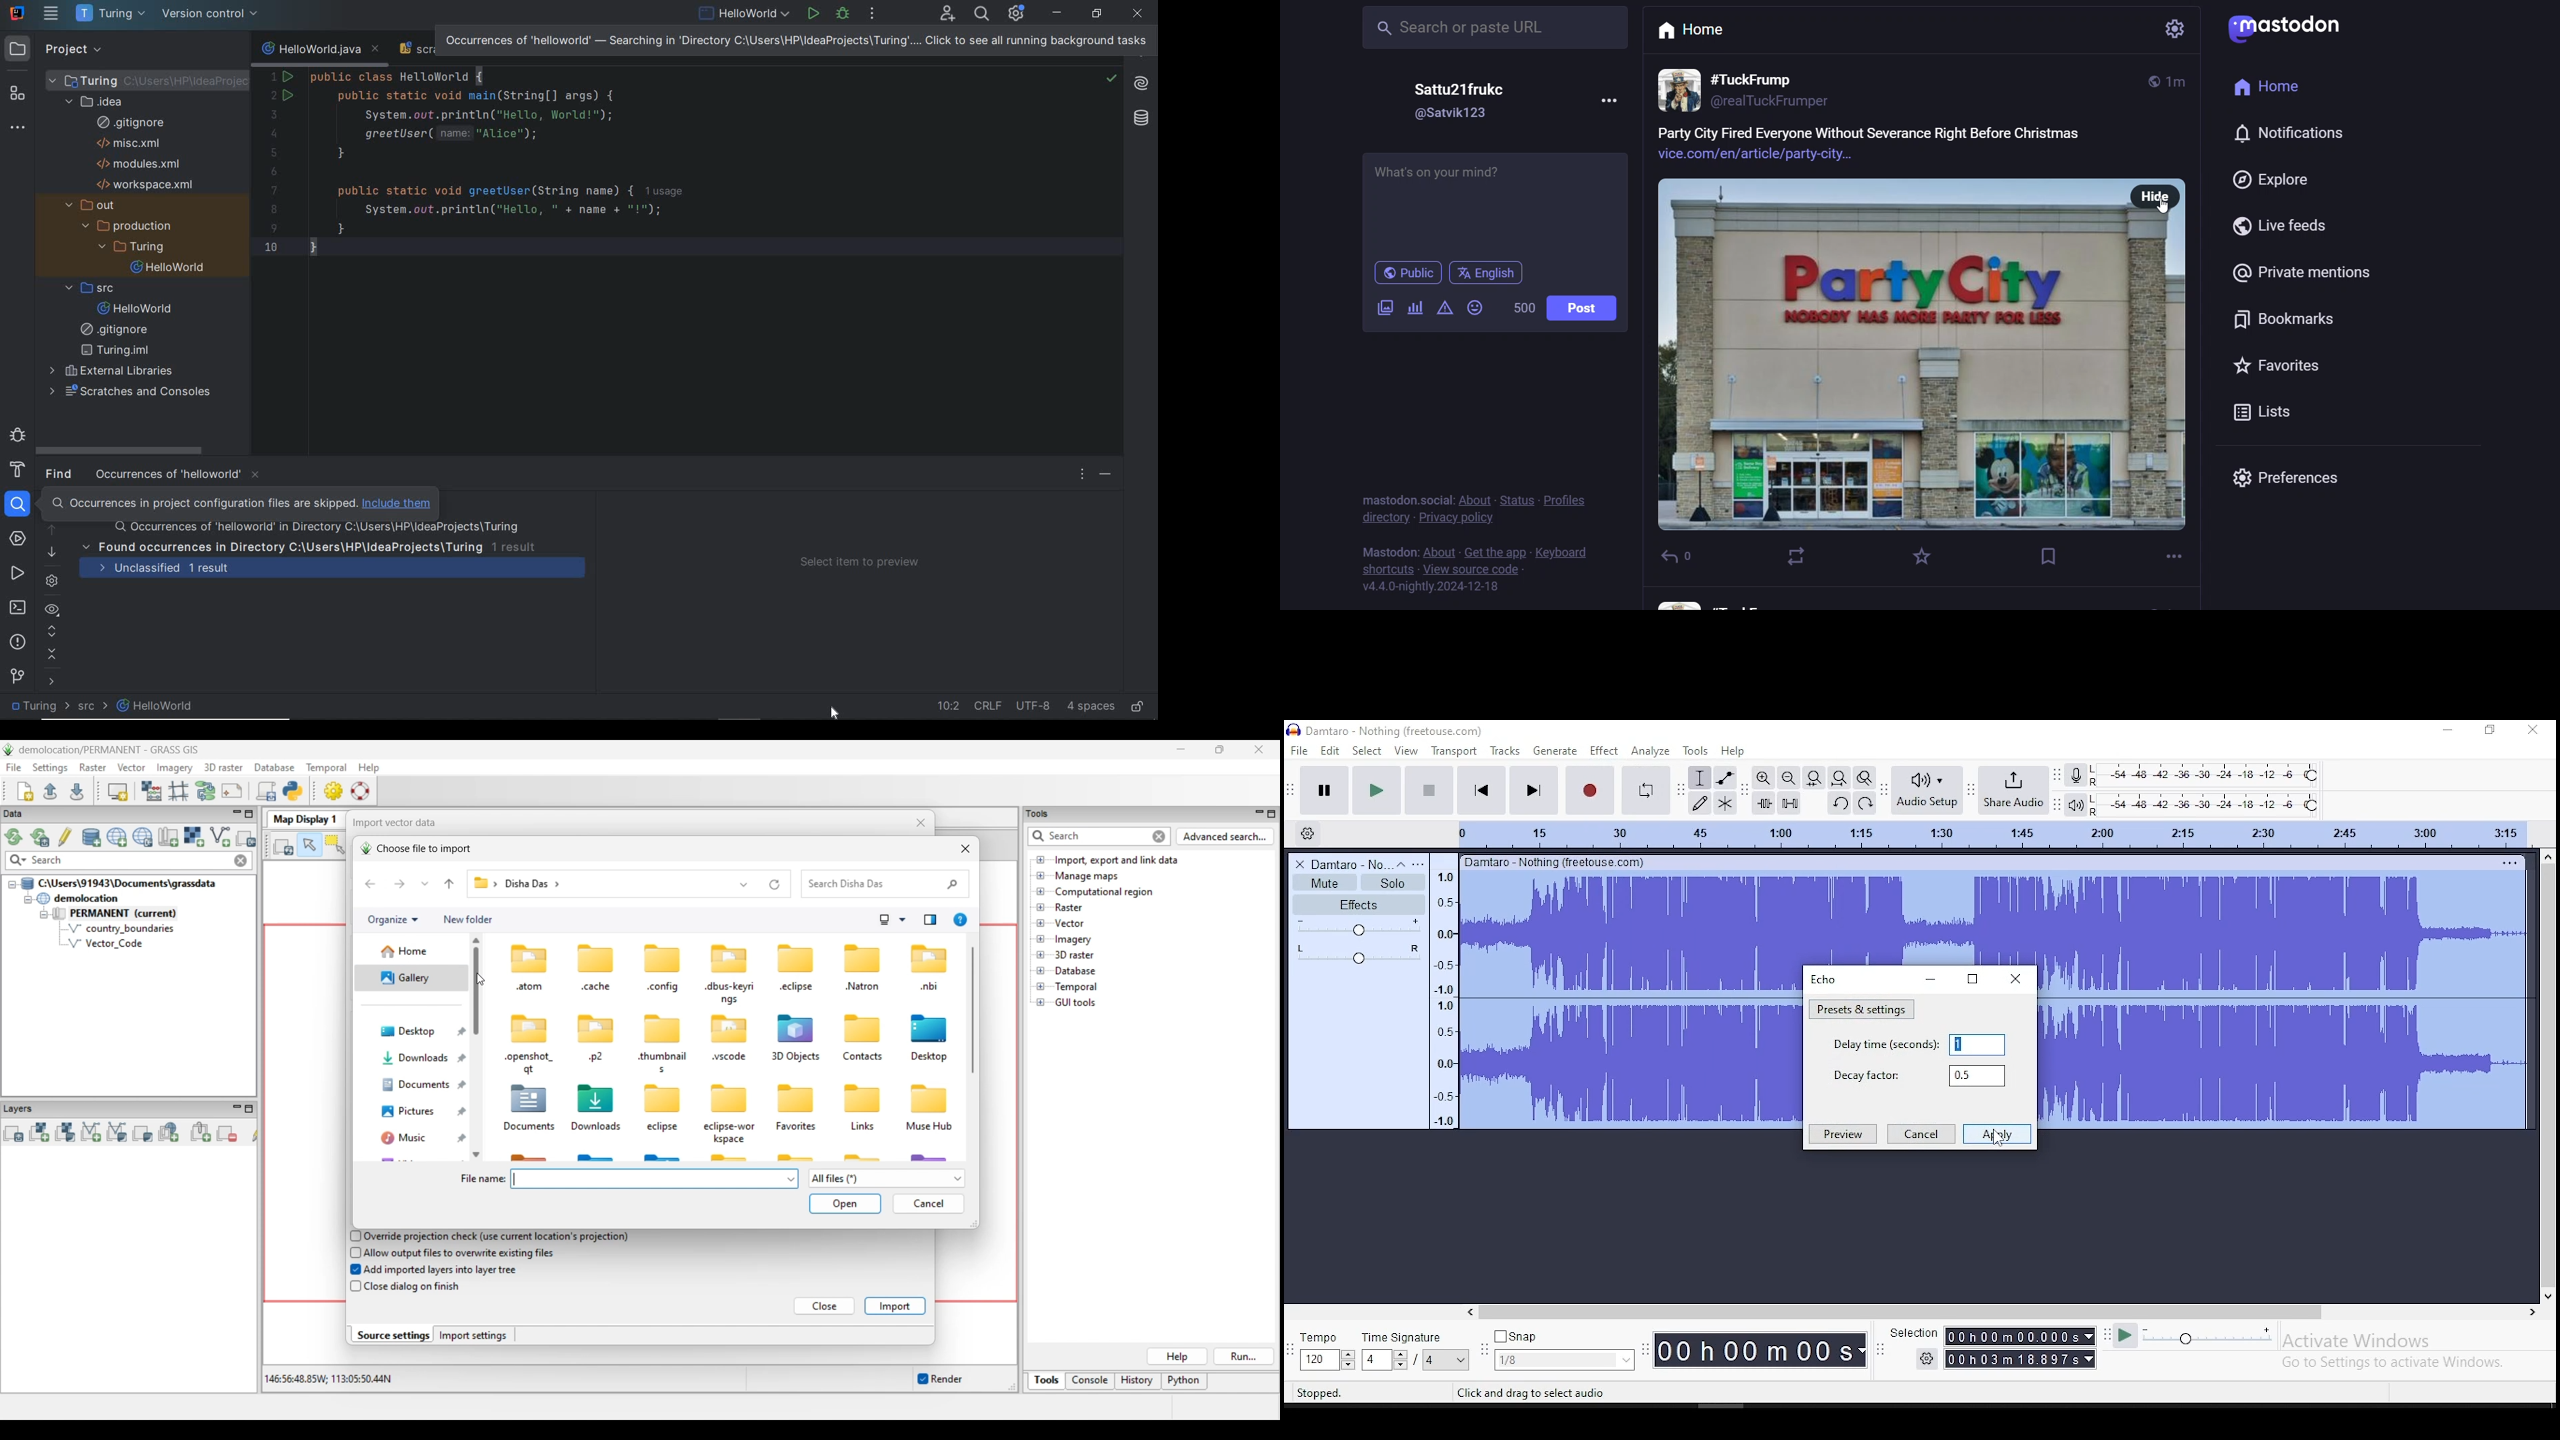  What do you see at coordinates (1459, 87) in the screenshot?
I see `Username` at bounding box center [1459, 87].